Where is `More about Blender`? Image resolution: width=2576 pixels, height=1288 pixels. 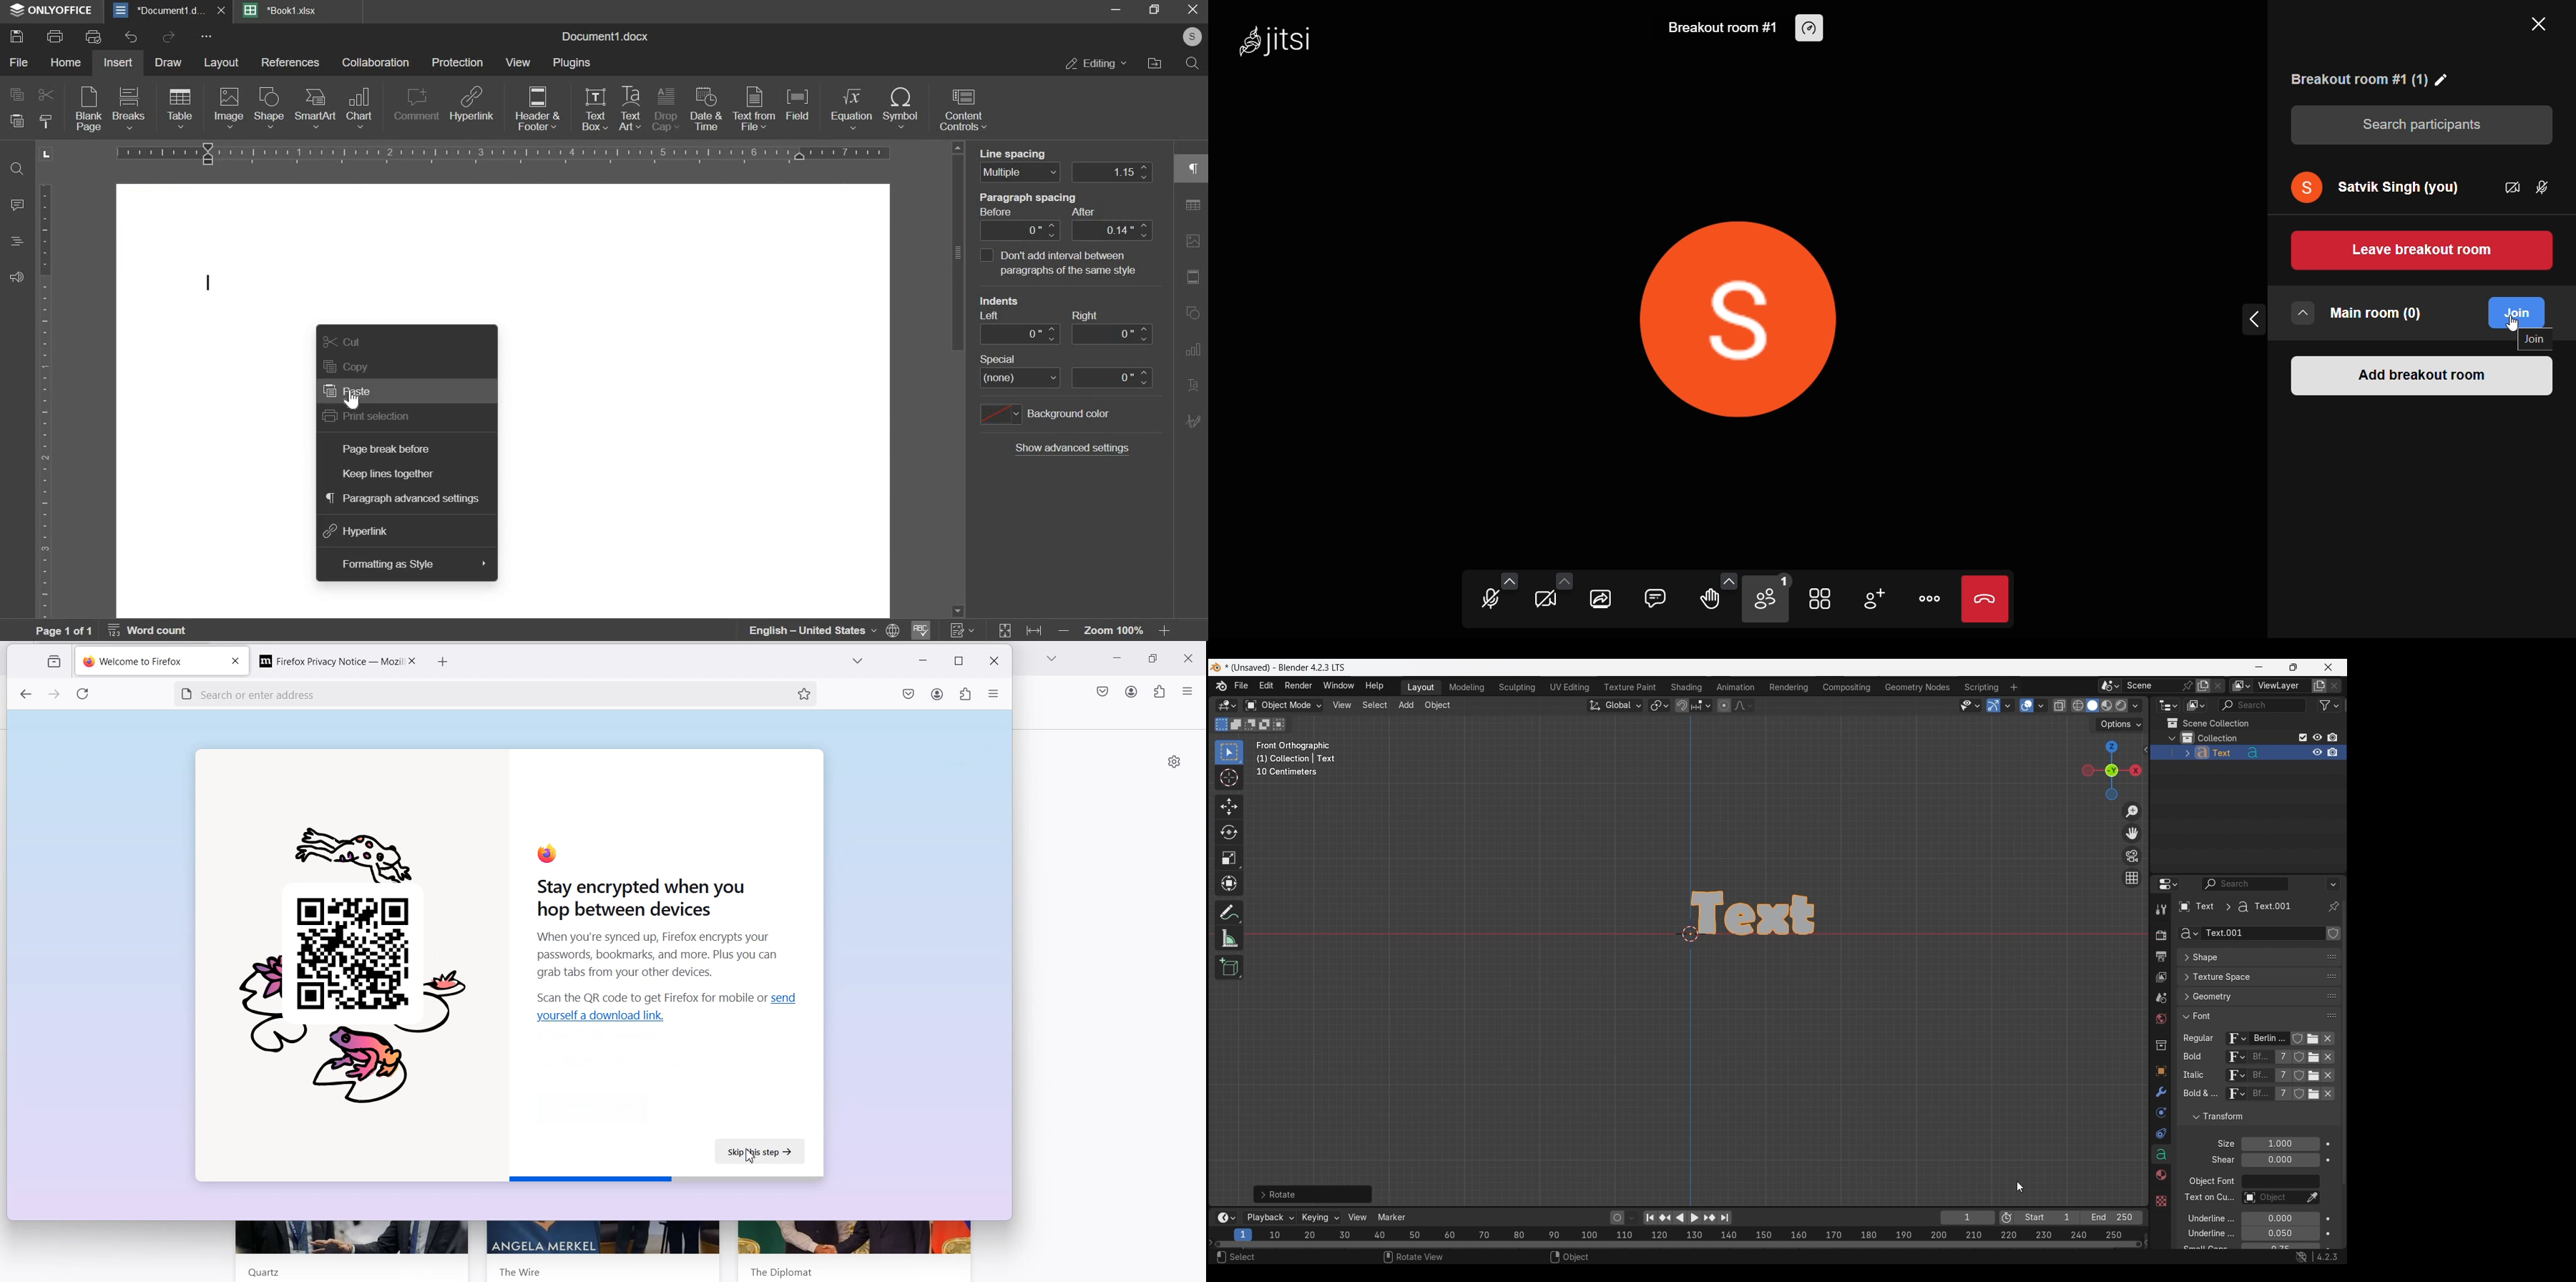 More about Blender is located at coordinates (1222, 686).